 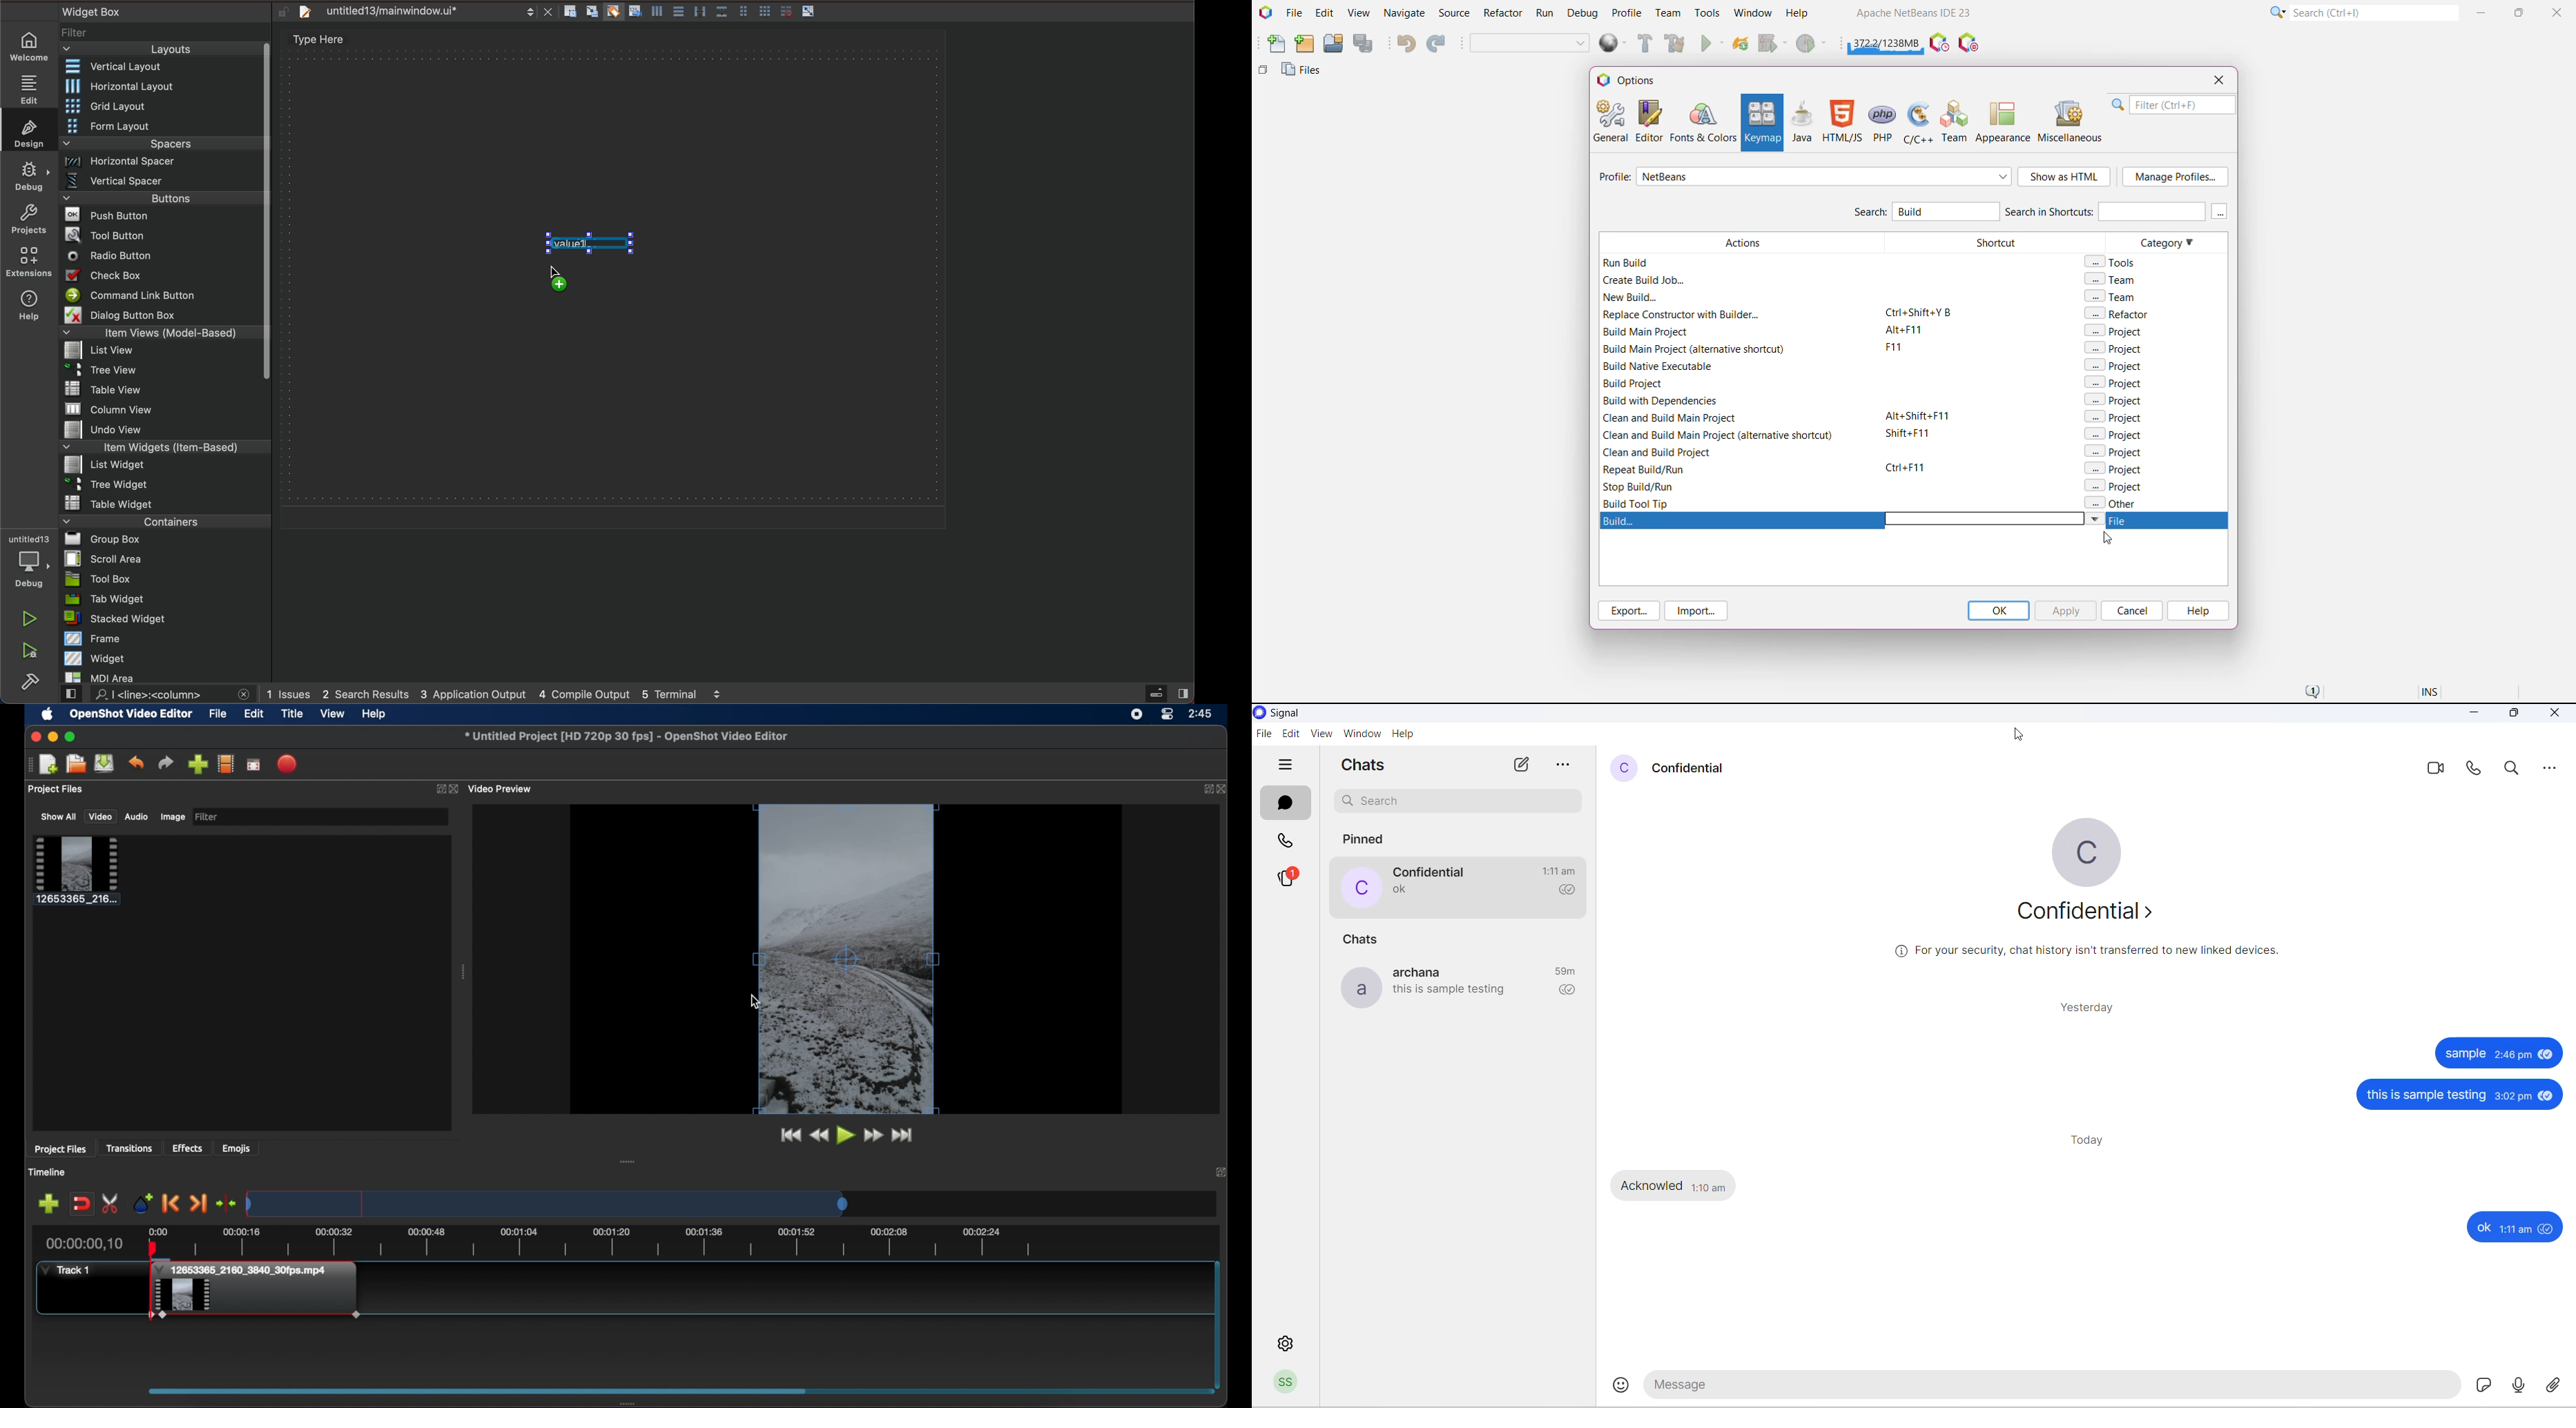 What do you see at coordinates (136, 763) in the screenshot?
I see `undo` at bounding box center [136, 763].